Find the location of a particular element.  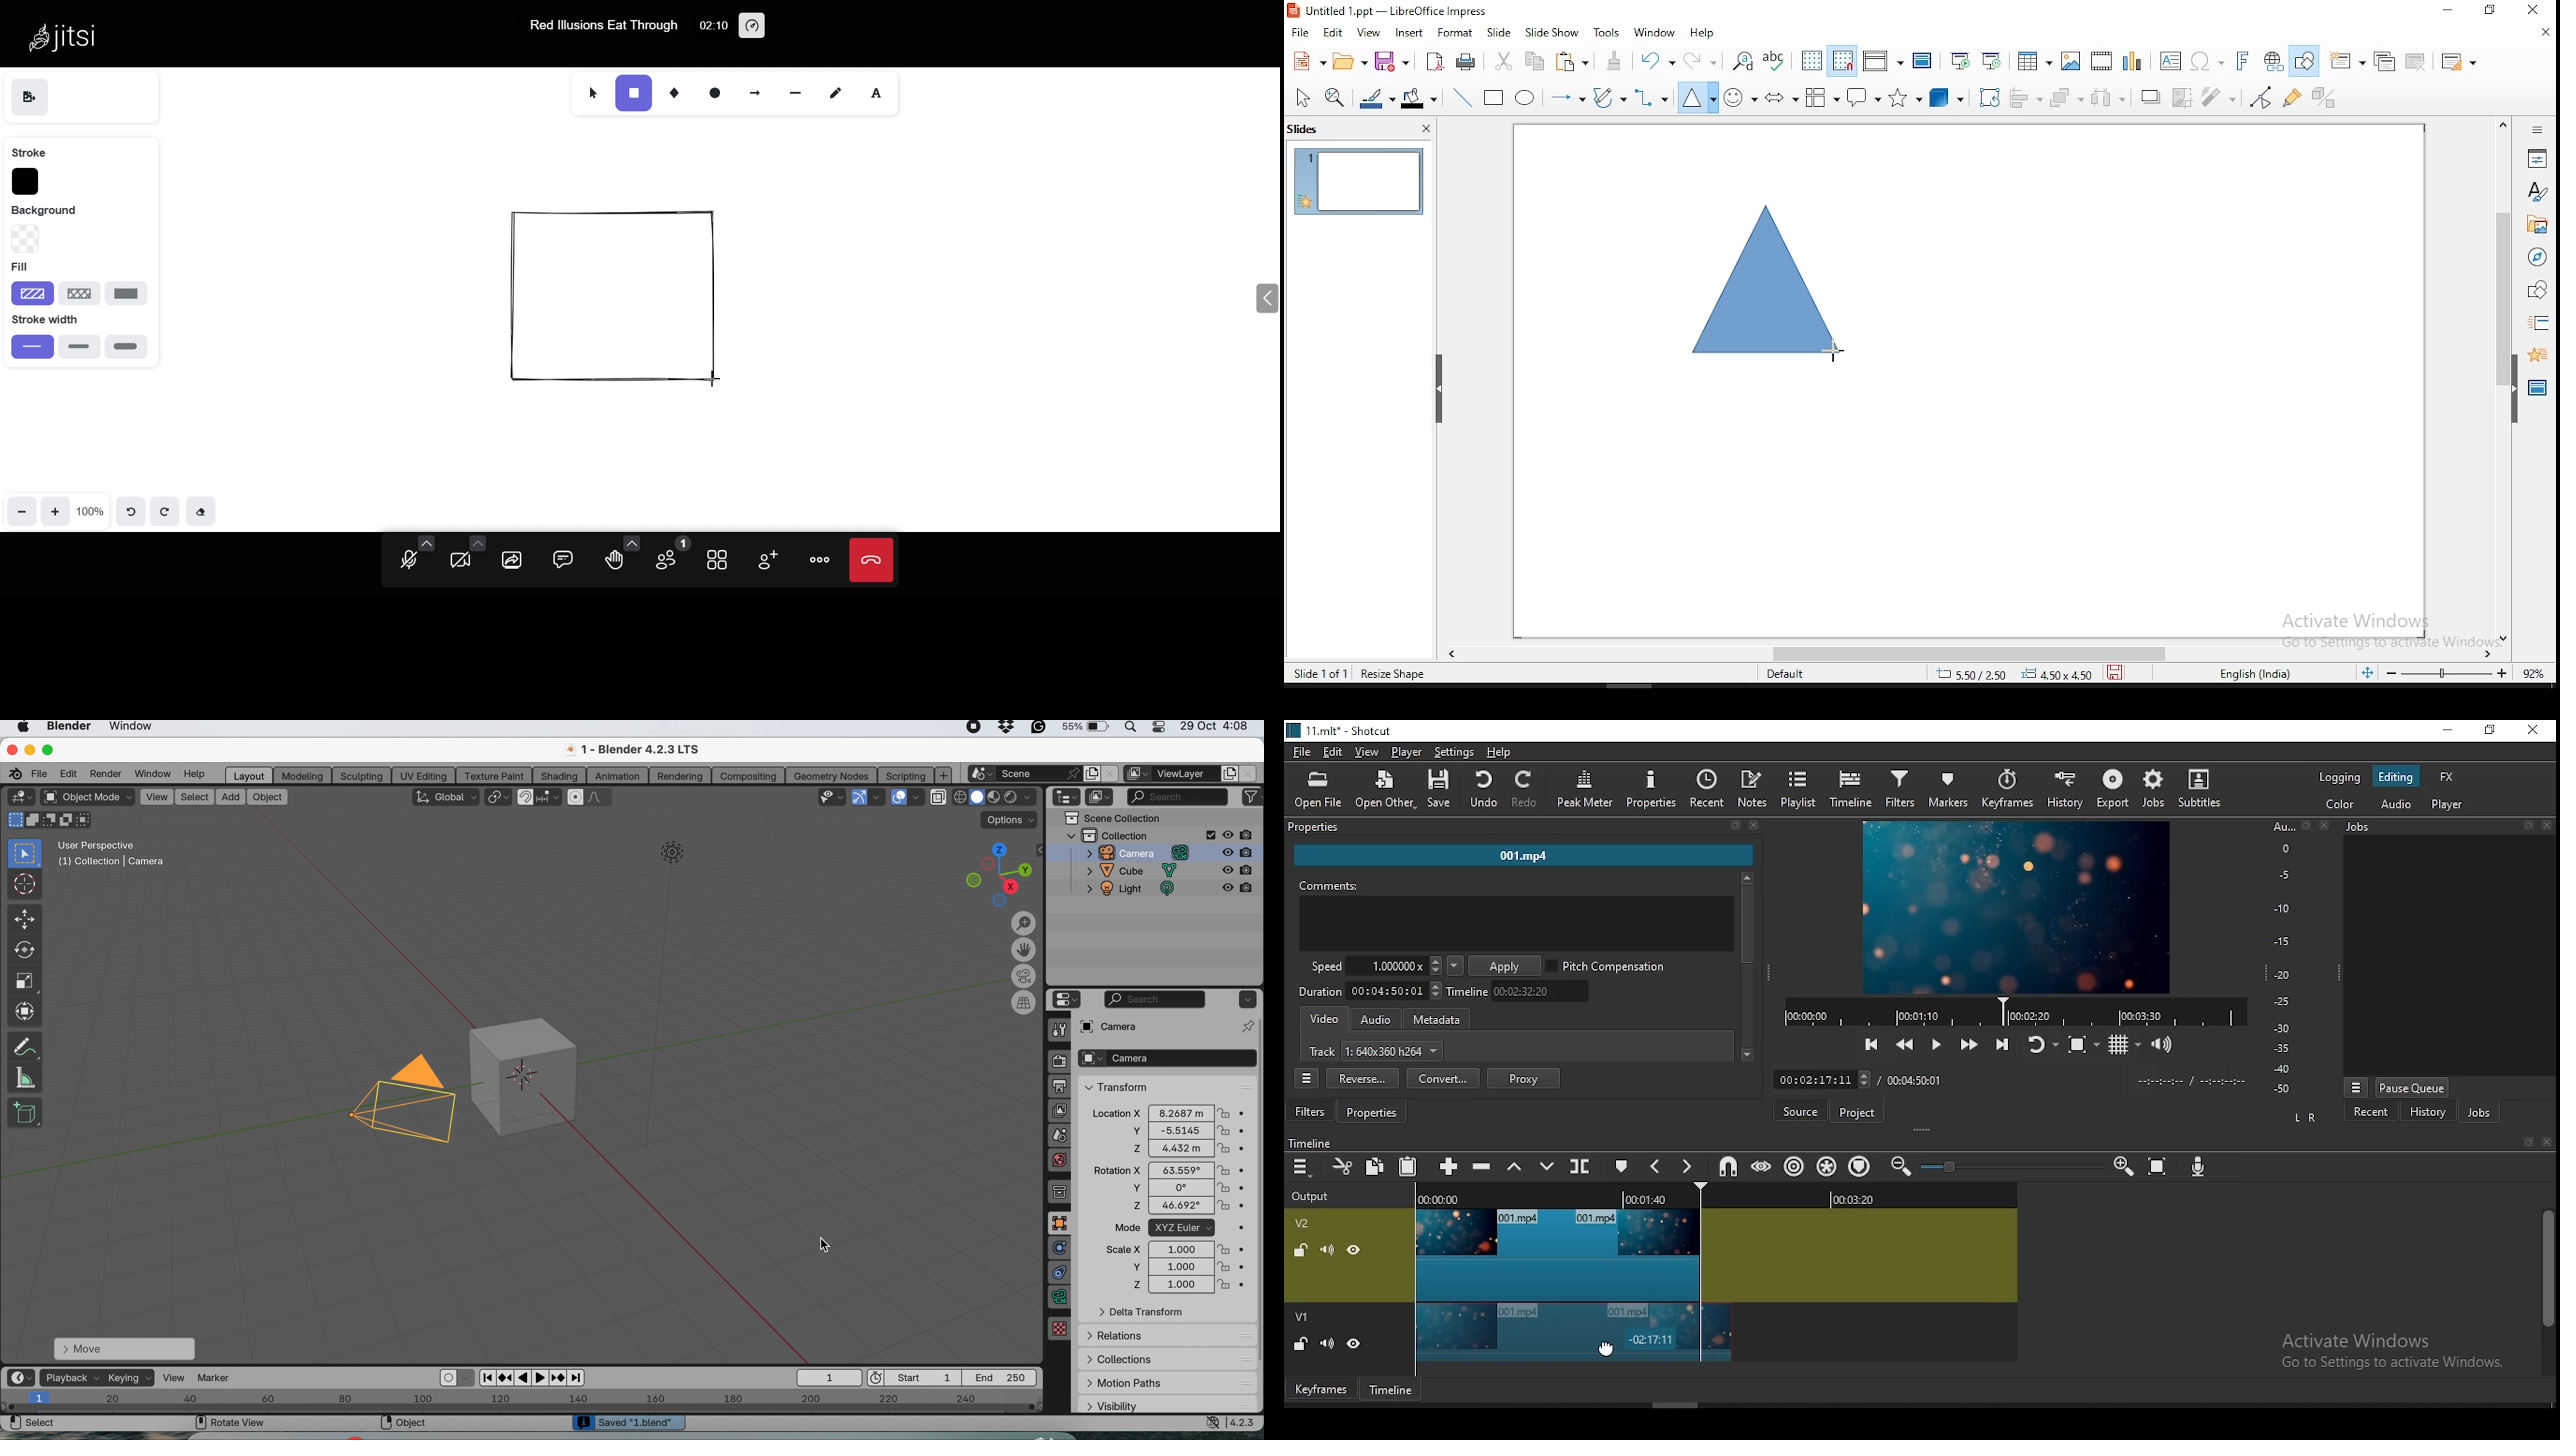

timeline is located at coordinates (1393, 1389).